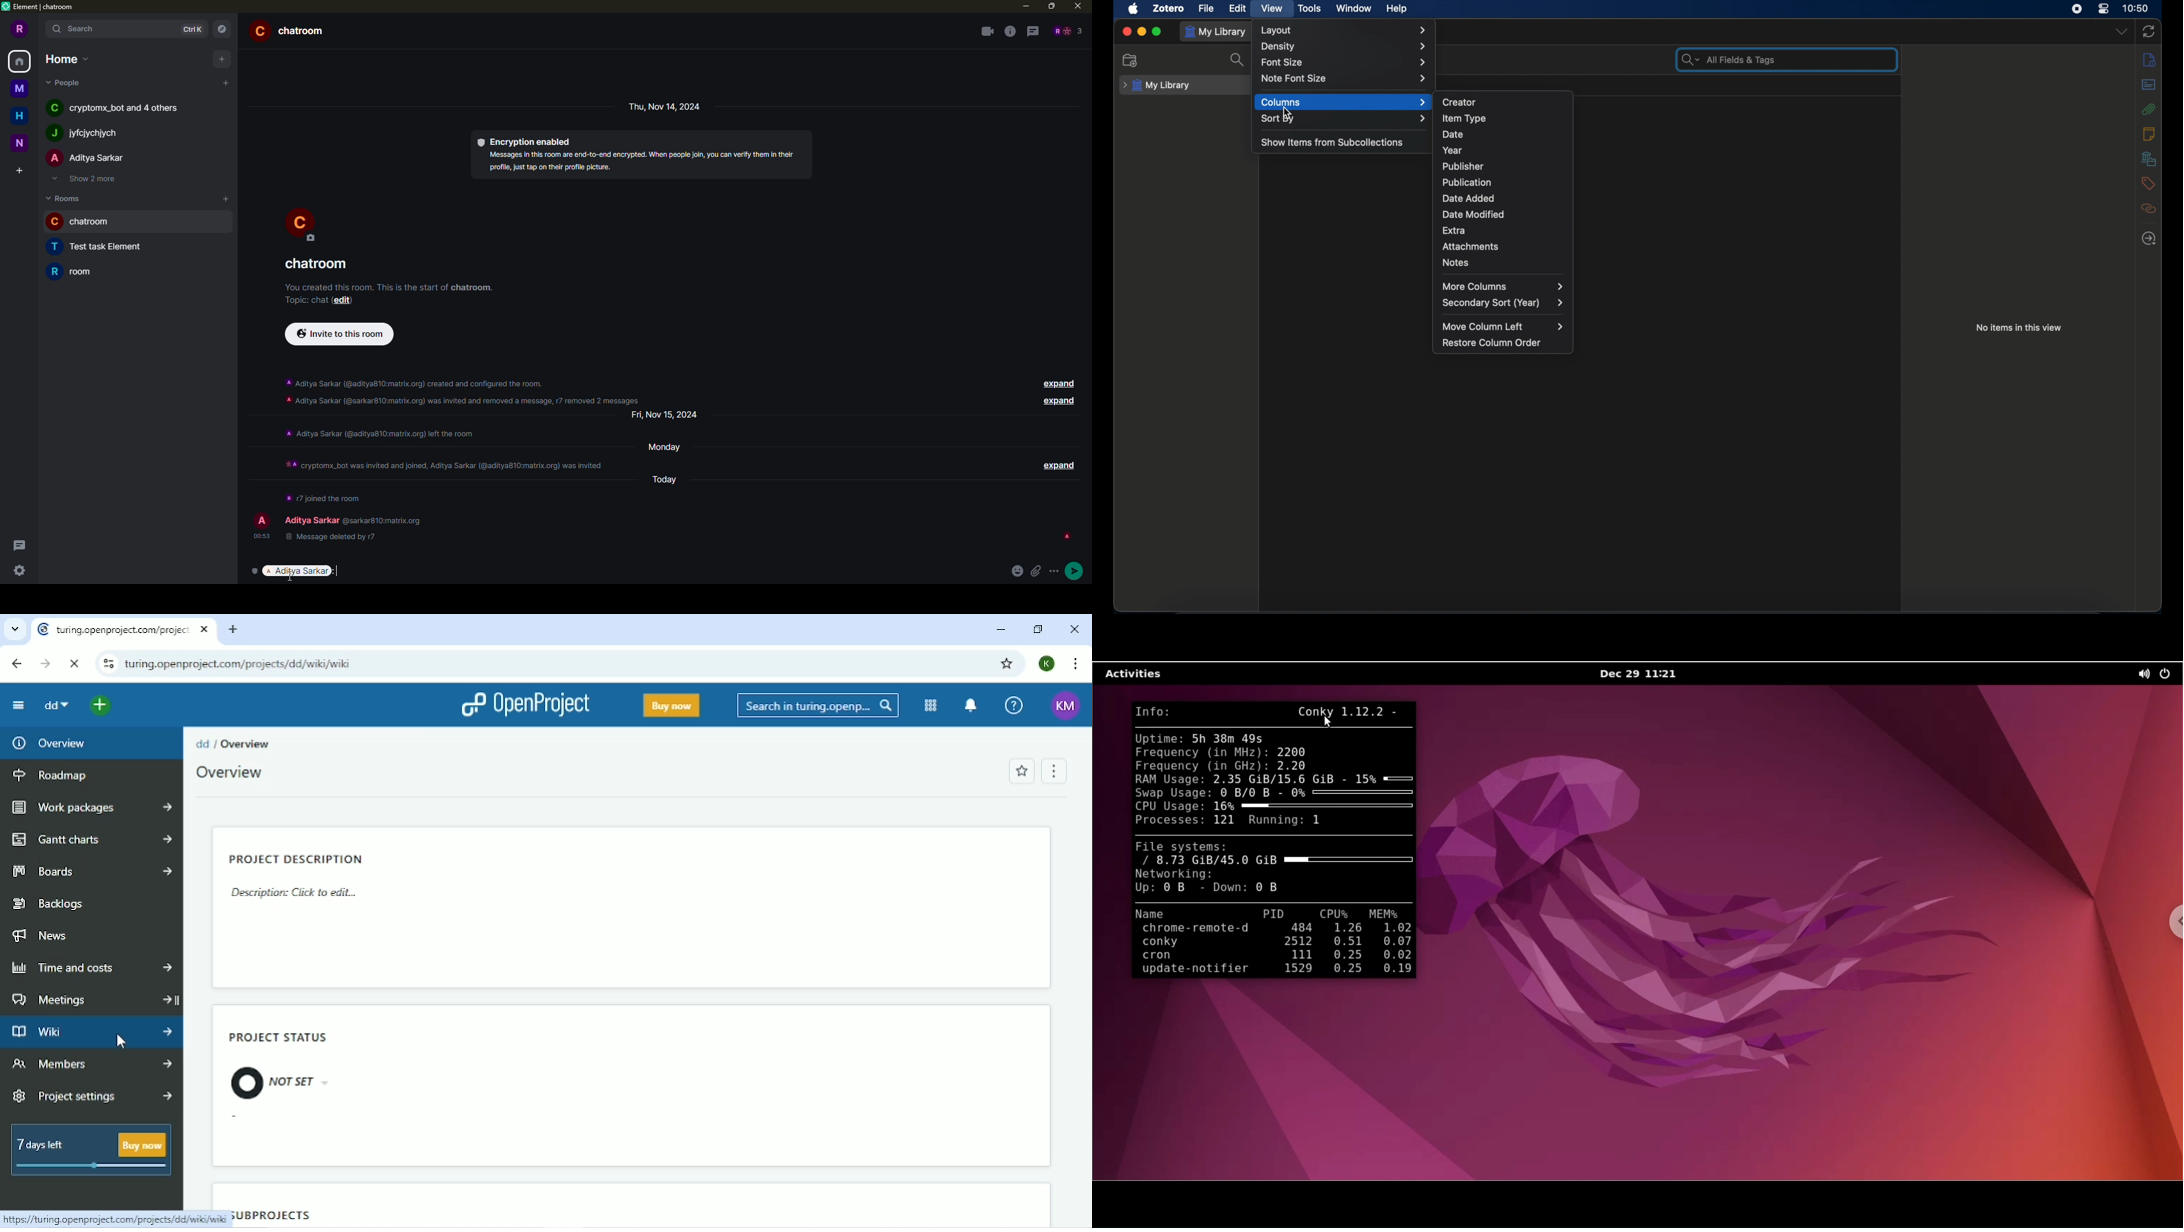 This screenshot has width=2184, height=1232. What do you see at coordinates (1502, 327) in the screenshot?
I see `move column left` at bounding box center [1502, 327].